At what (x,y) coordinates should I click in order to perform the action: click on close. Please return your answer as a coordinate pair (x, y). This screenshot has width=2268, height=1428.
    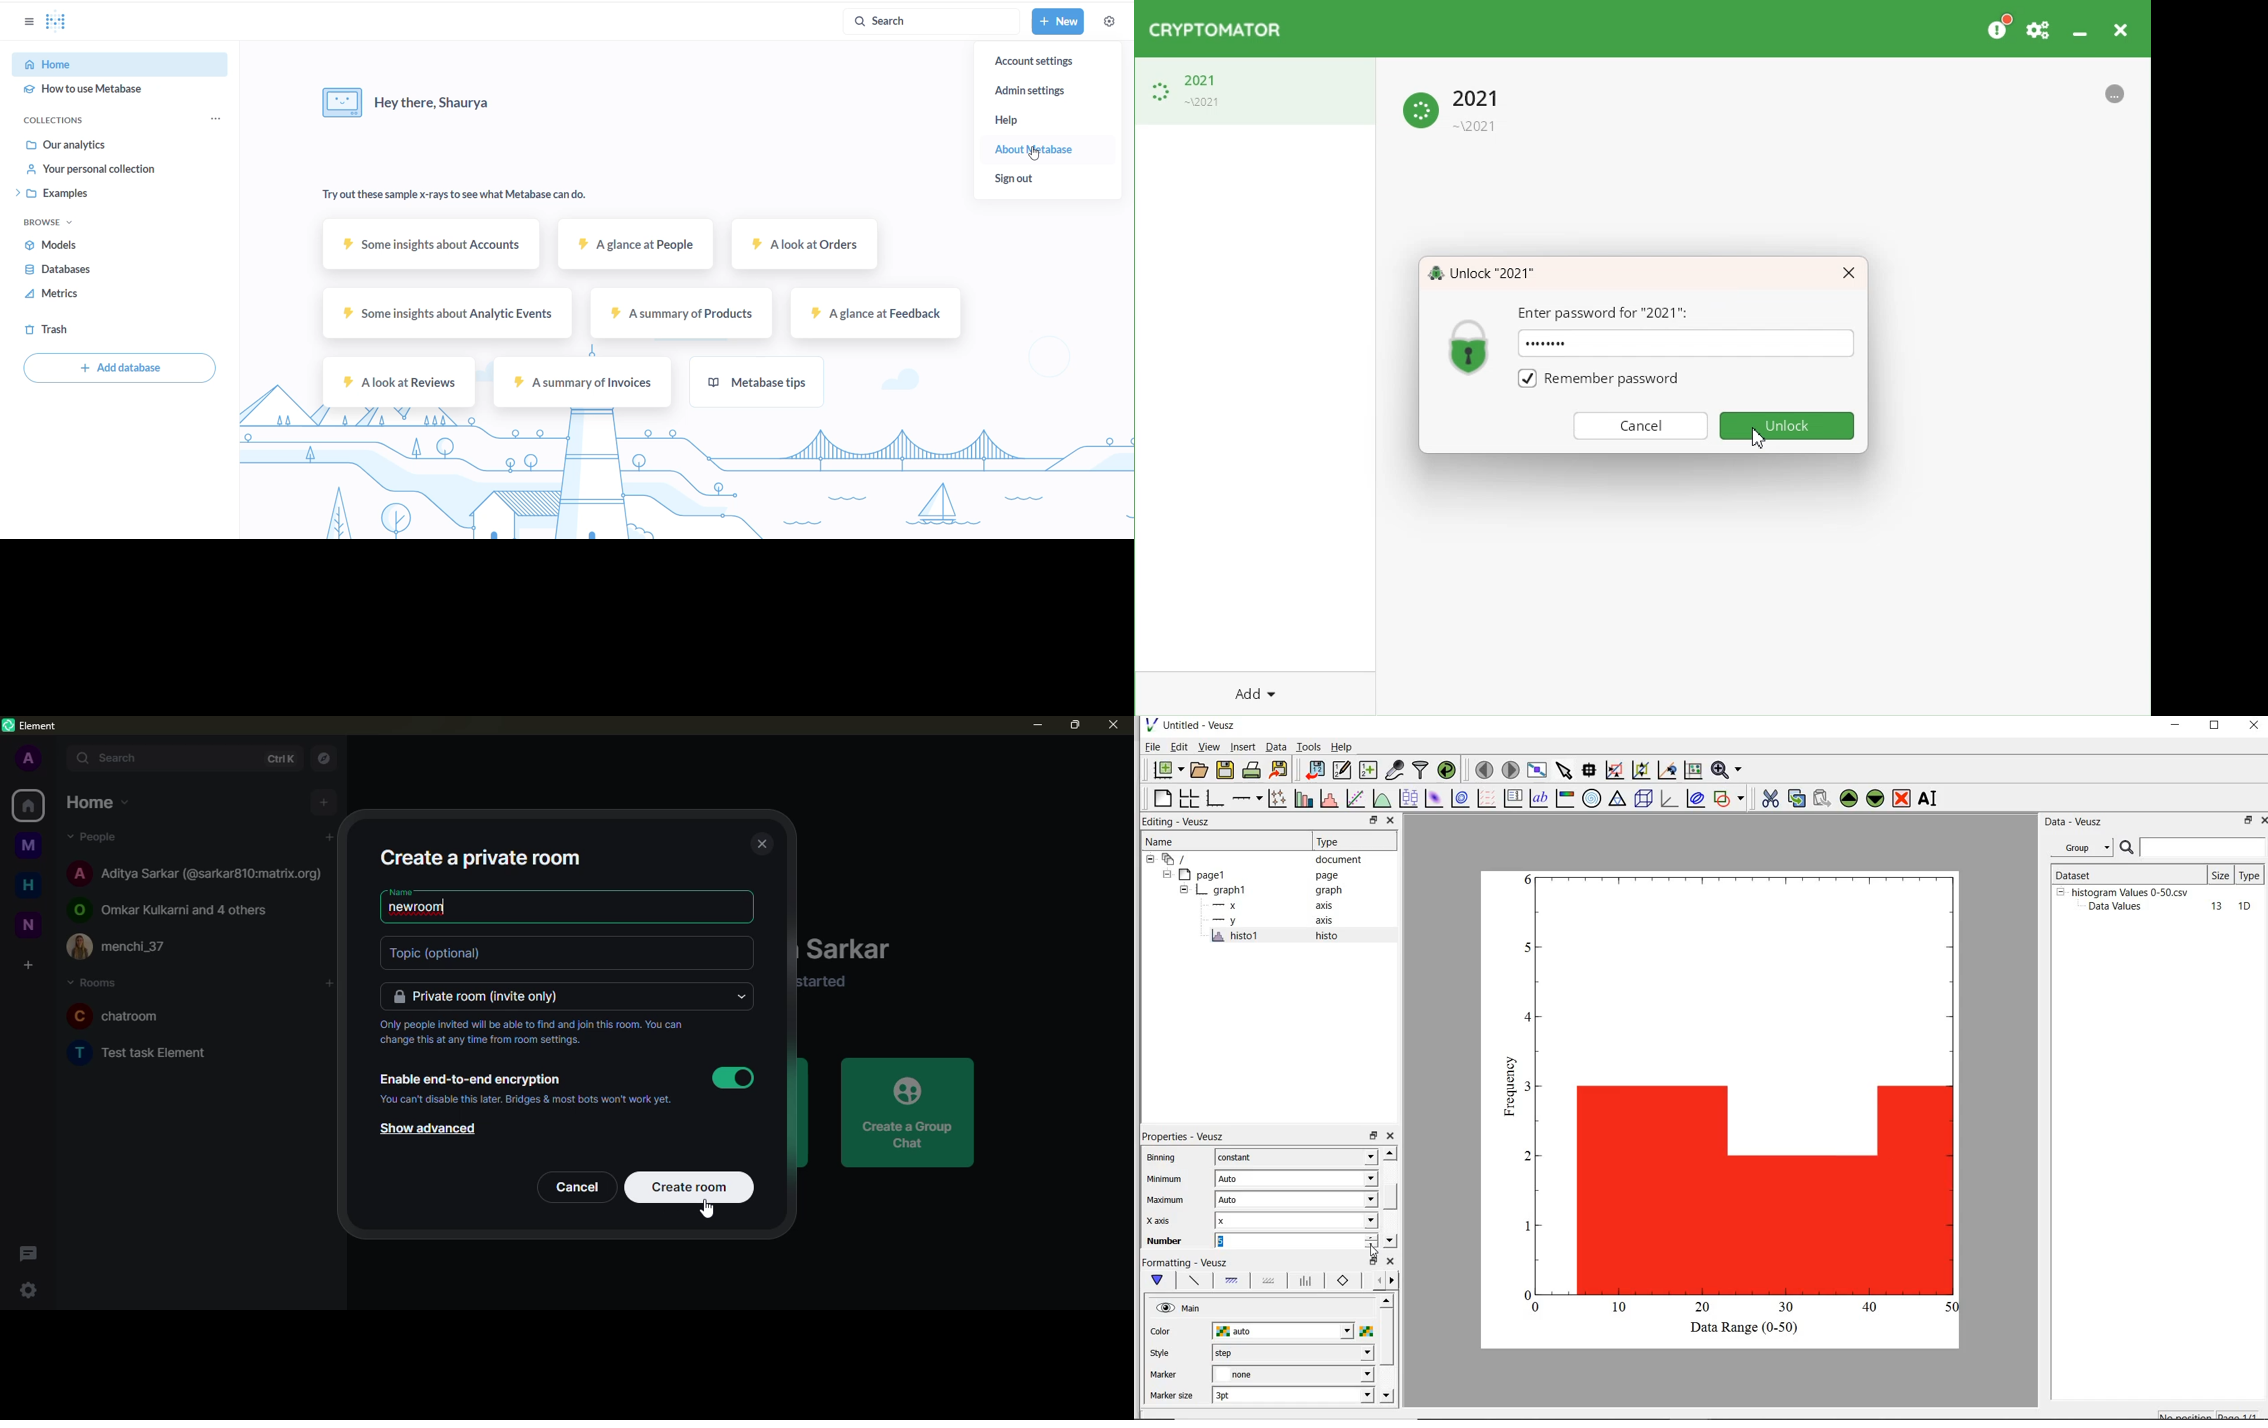
    Looking at the image, I should click on (1114, 726).